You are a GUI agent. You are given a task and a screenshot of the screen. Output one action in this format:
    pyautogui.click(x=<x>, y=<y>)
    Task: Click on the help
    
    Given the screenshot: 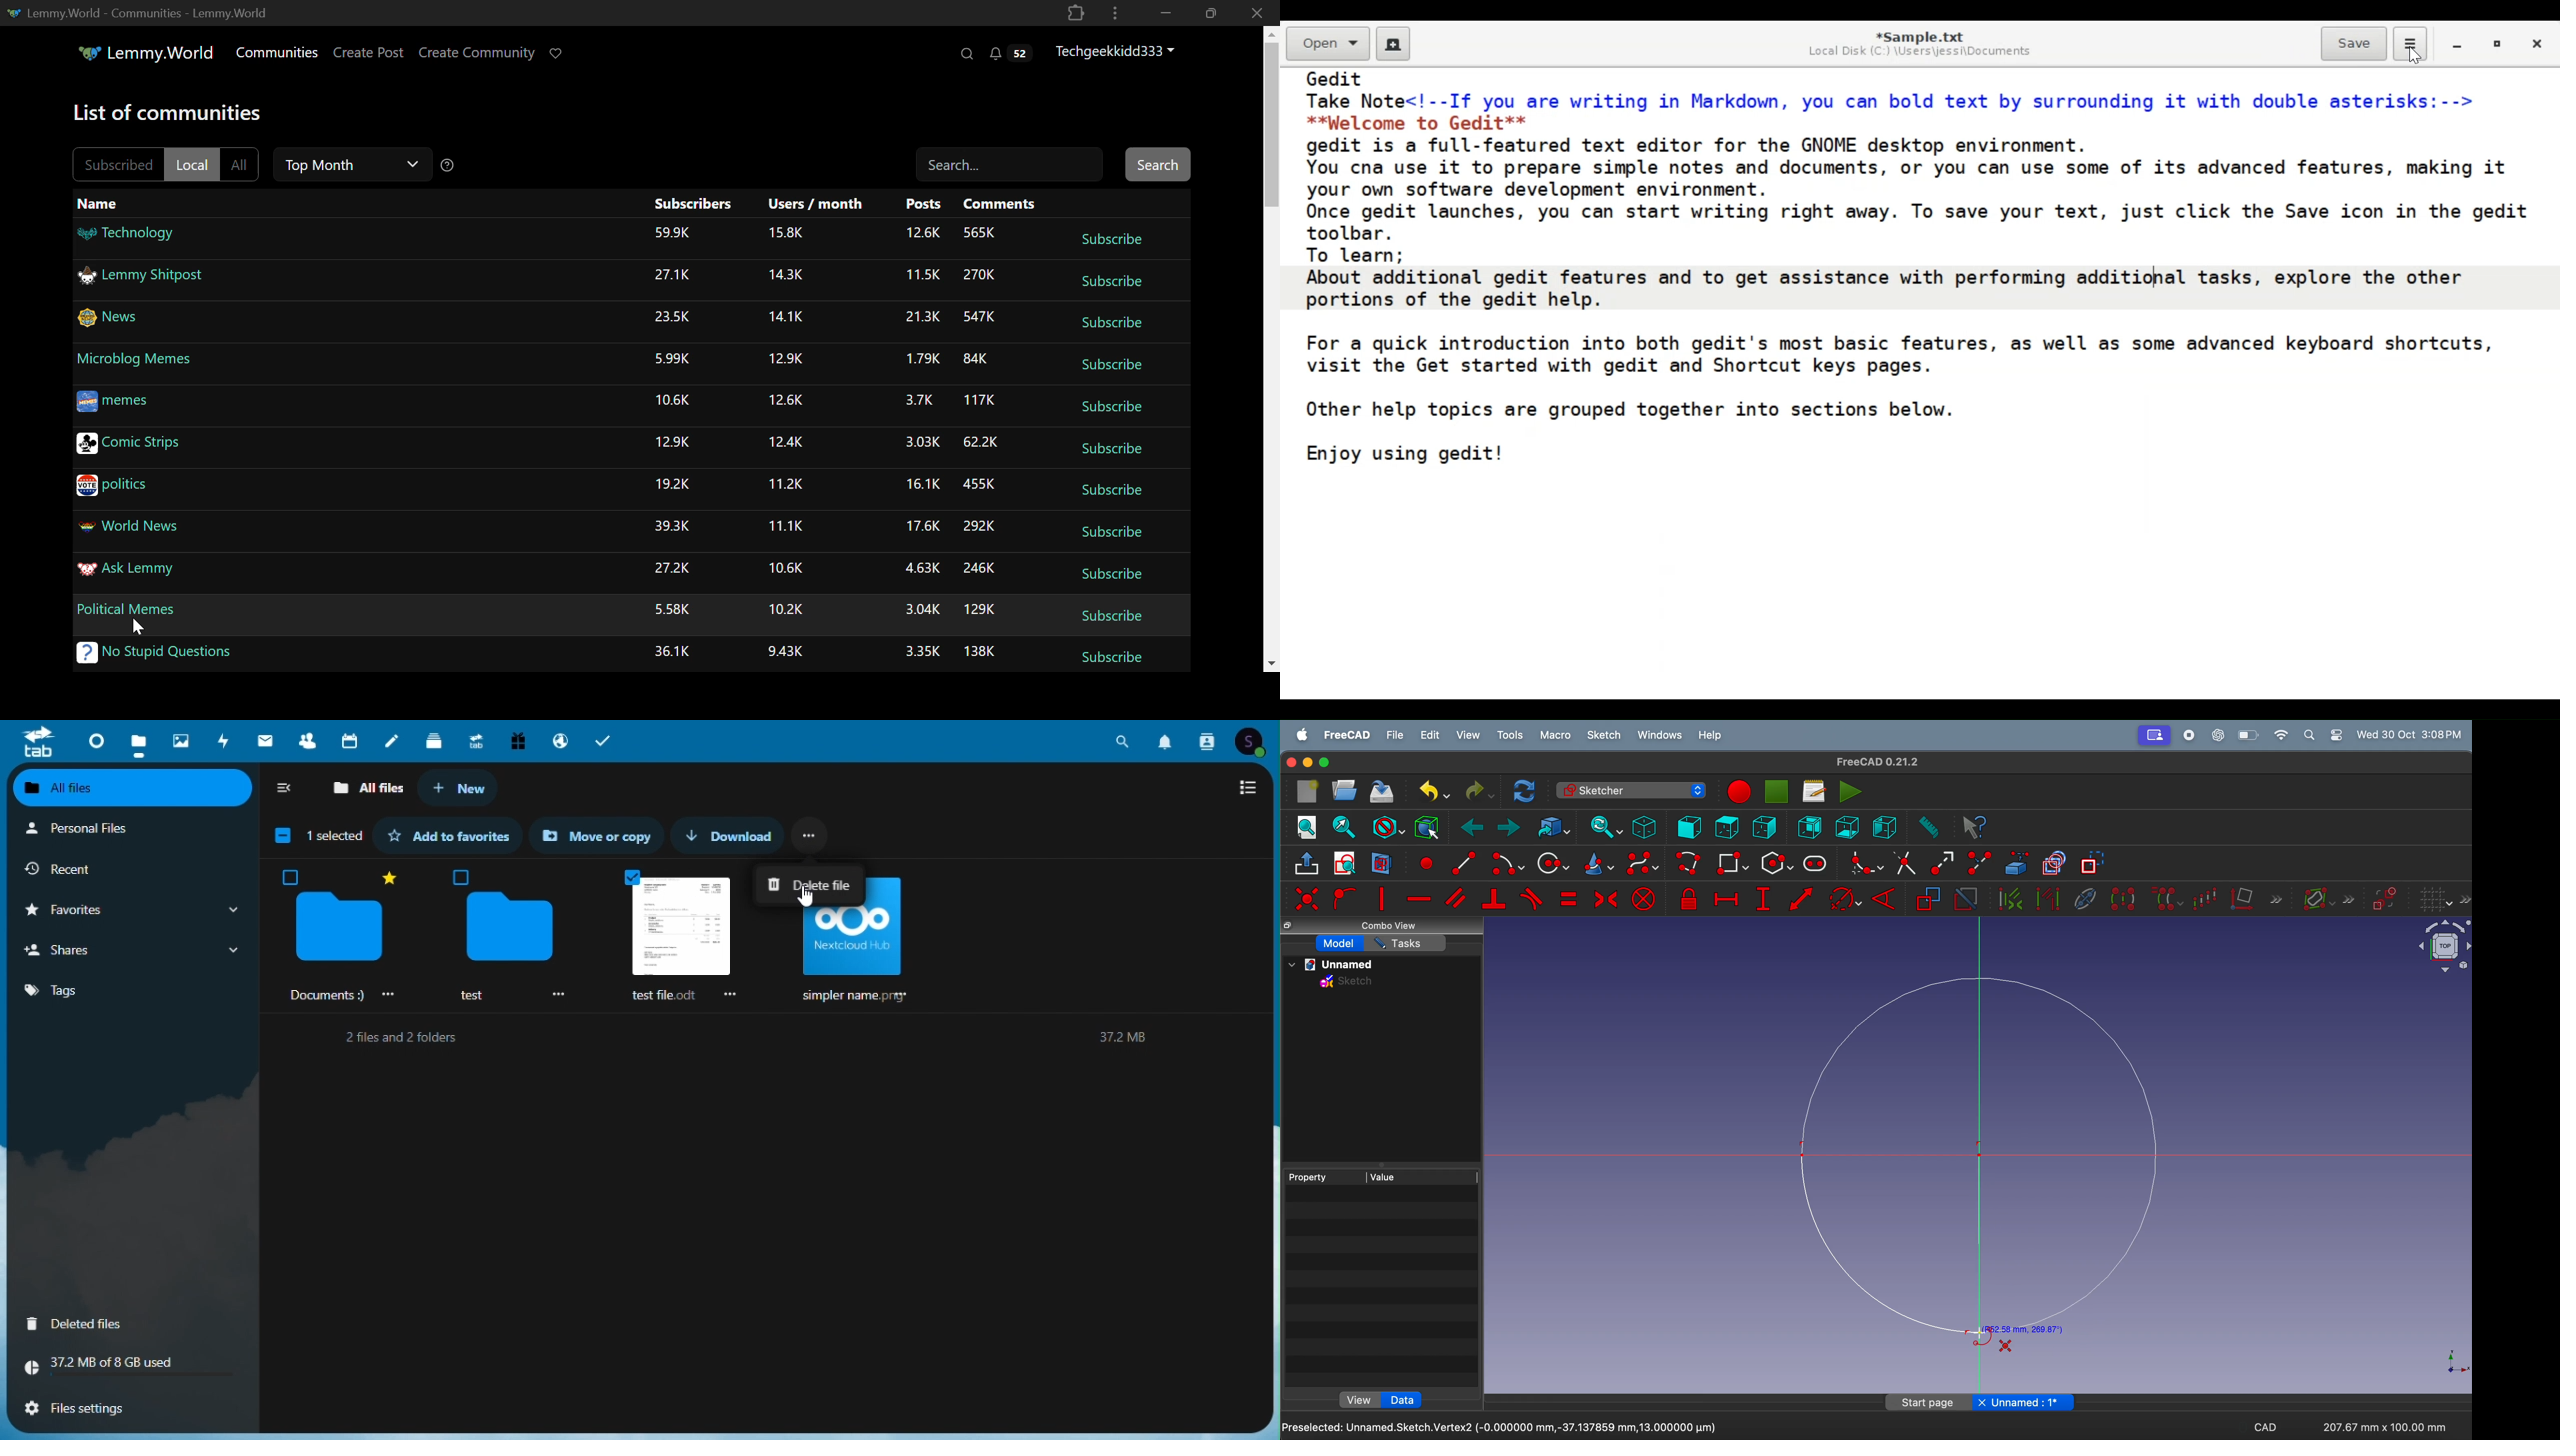 What is the action you would take?
    pyautogui.click(x=1710, y=737)
    